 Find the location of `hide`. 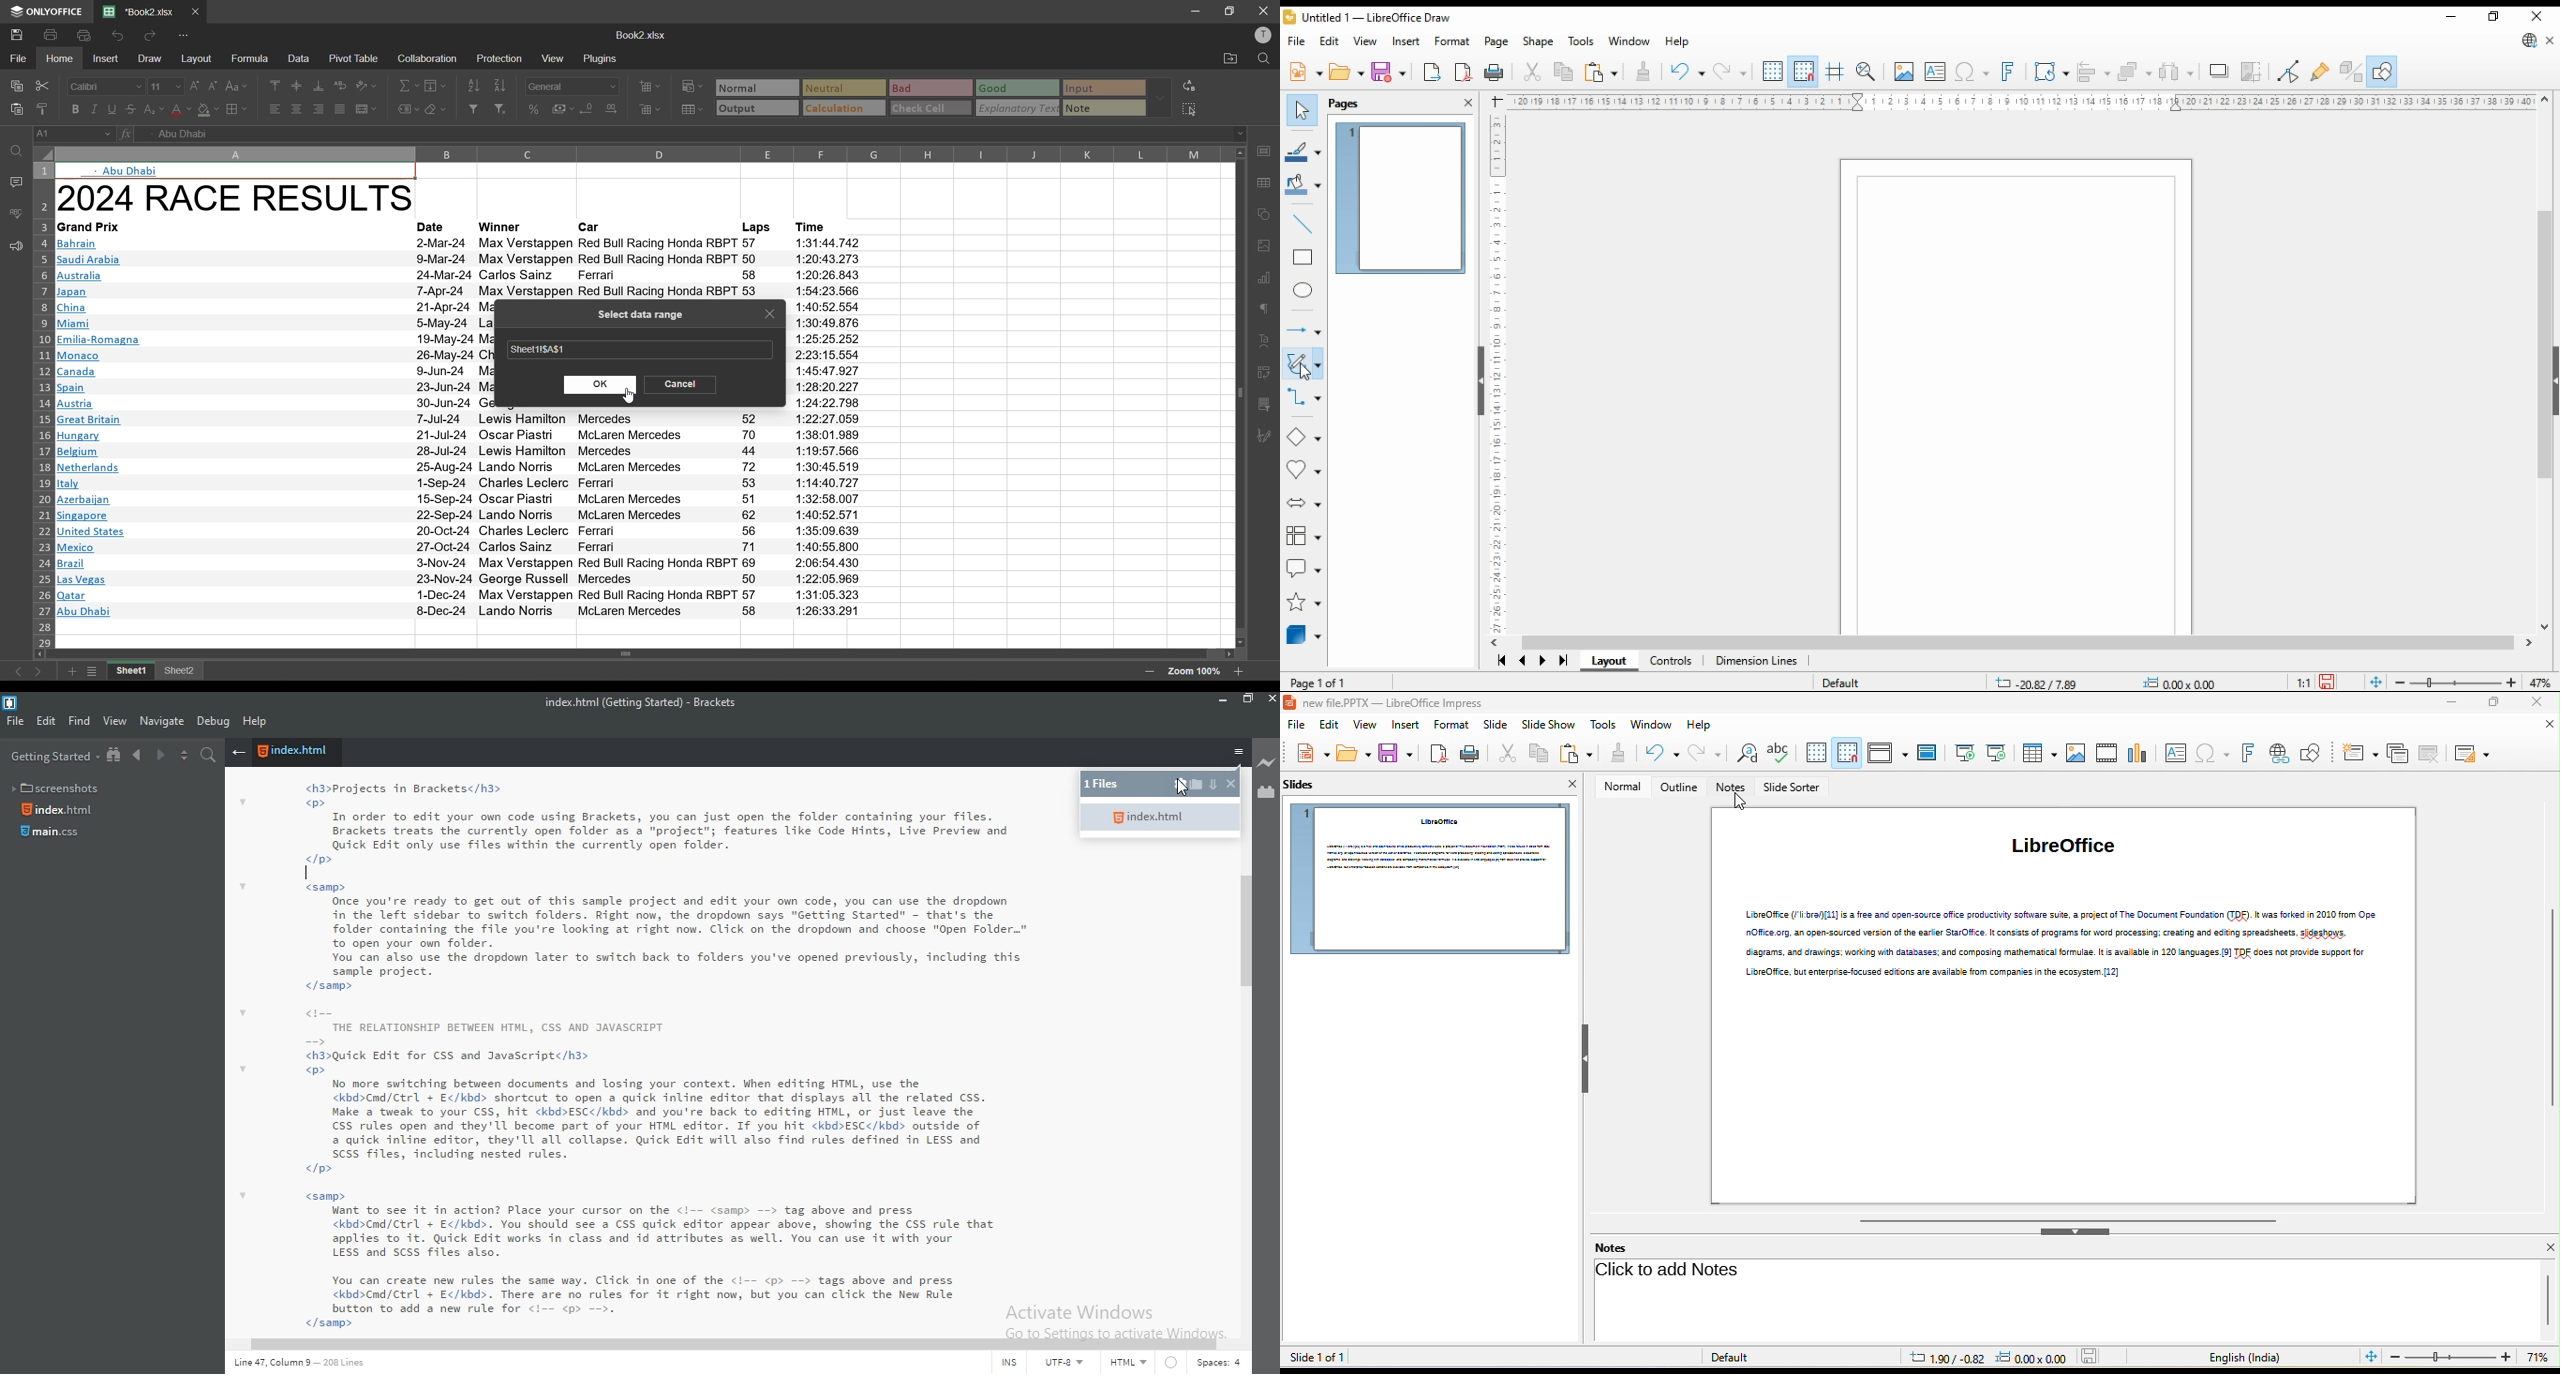

hide is located at coordinates (2077, 1231).